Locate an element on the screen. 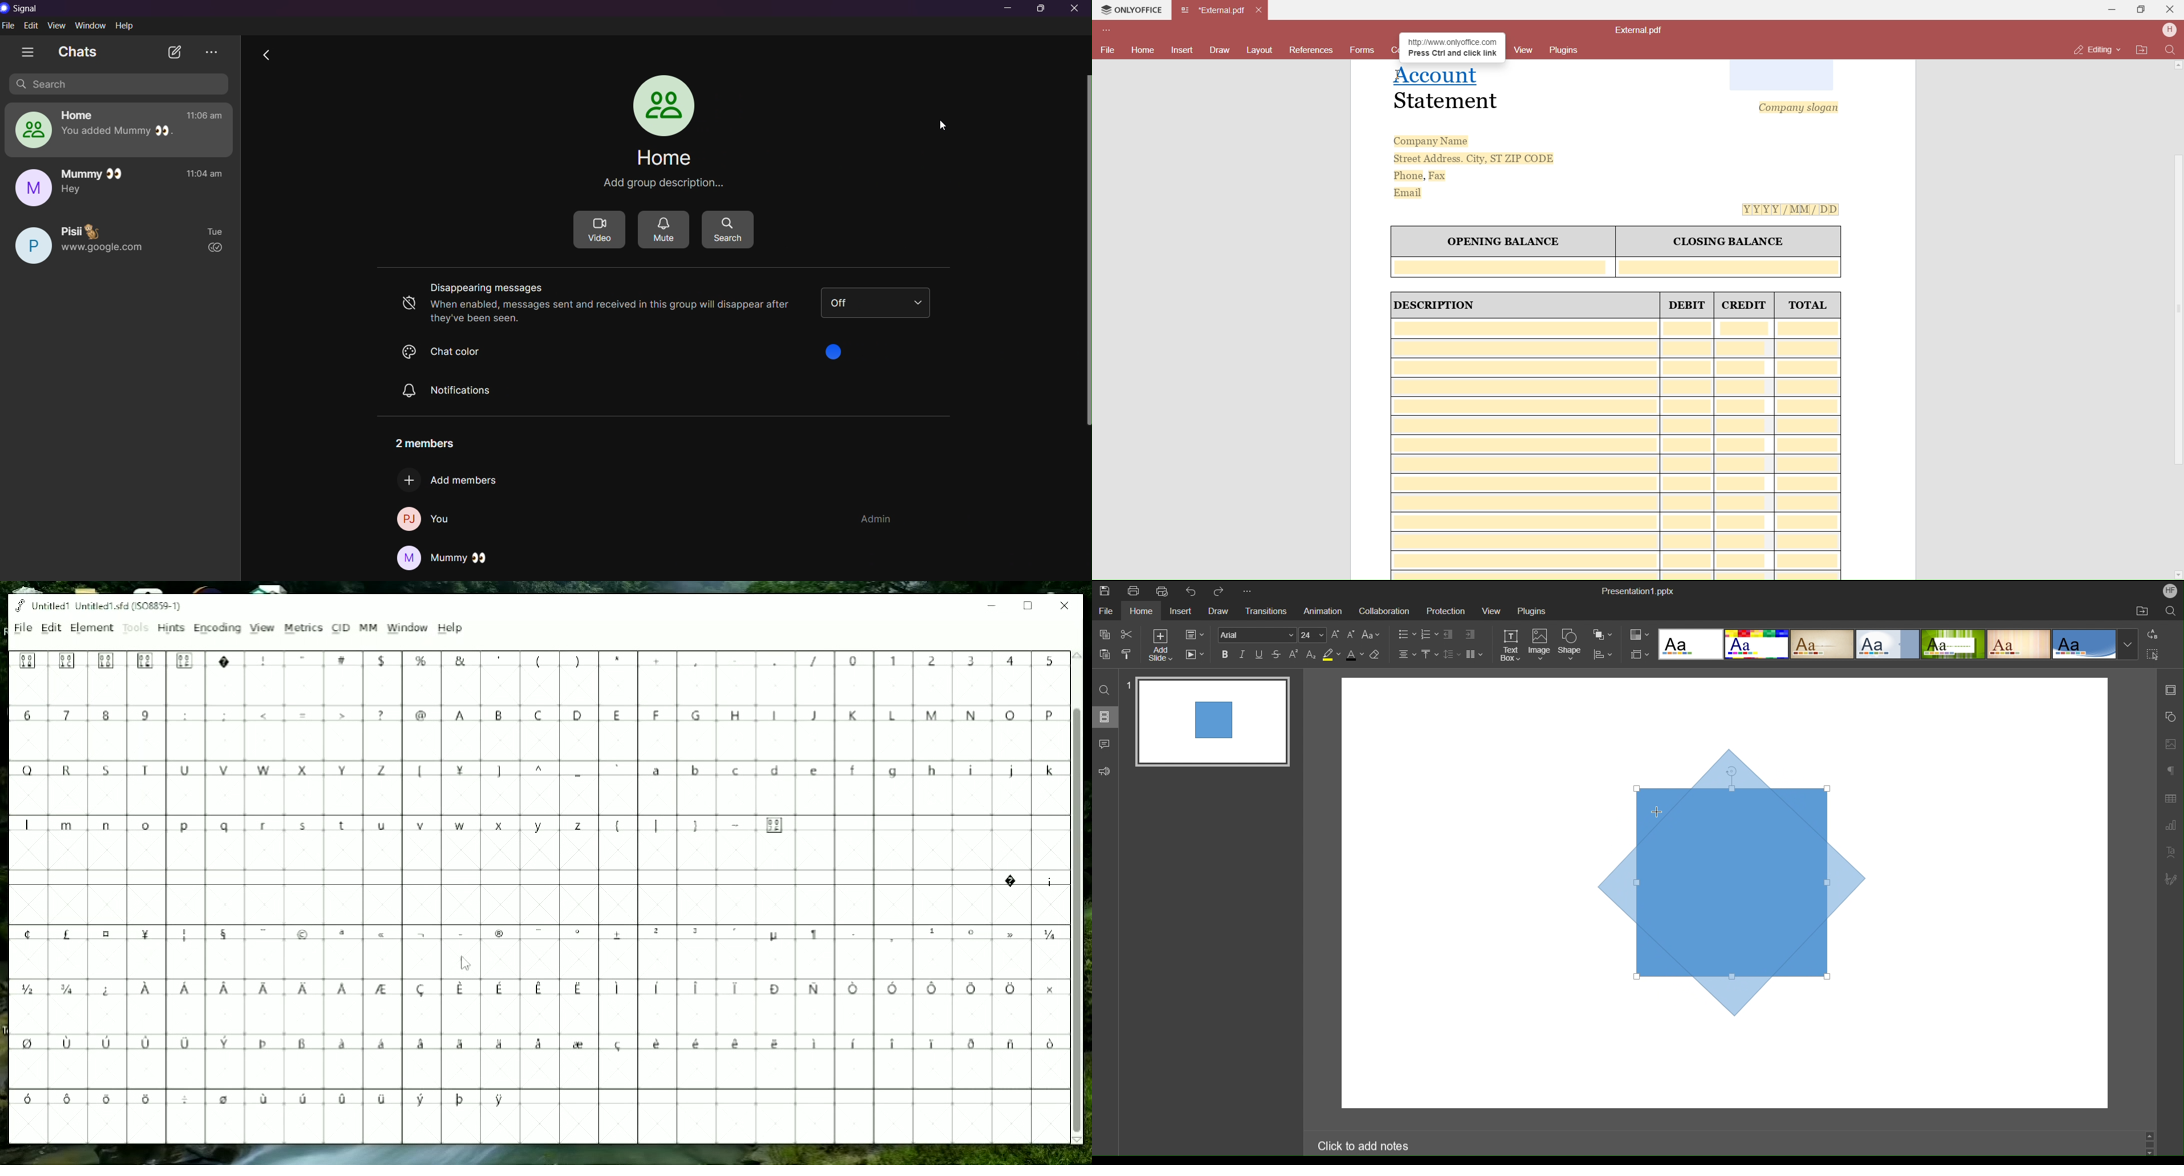 This screenshot has width=2184, height=1176. Draw is located at coordinates (1221, 49).